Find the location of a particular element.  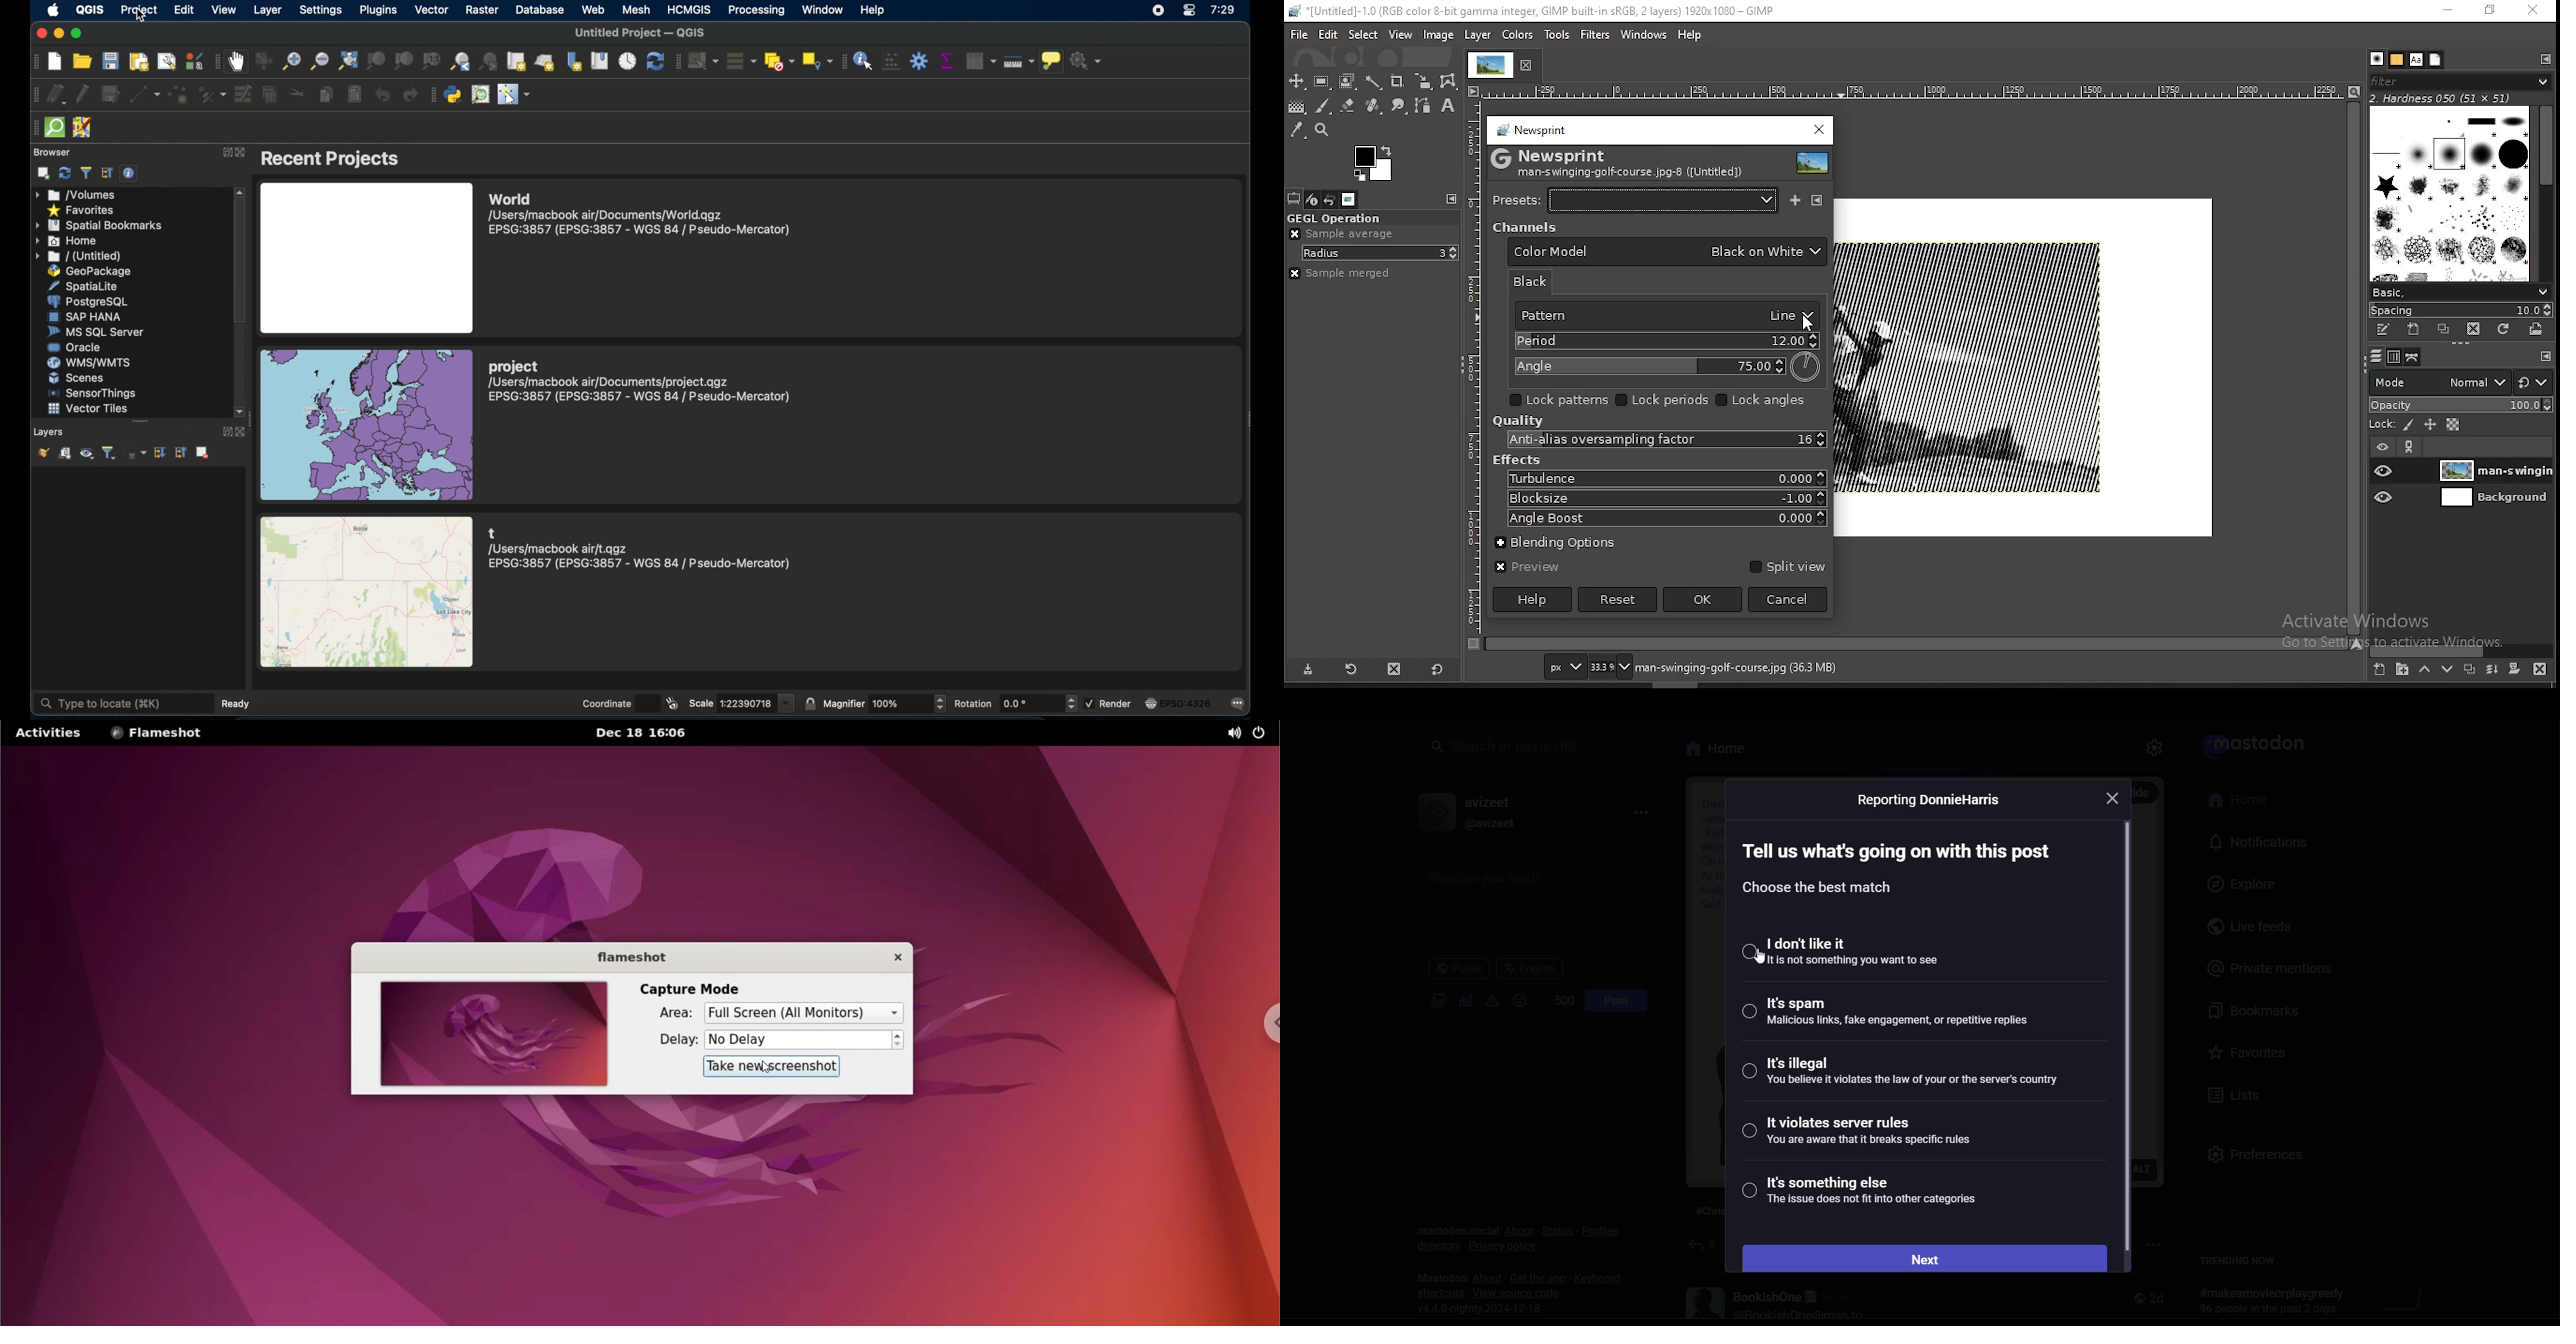

lock is located at coordinates (809, 703).